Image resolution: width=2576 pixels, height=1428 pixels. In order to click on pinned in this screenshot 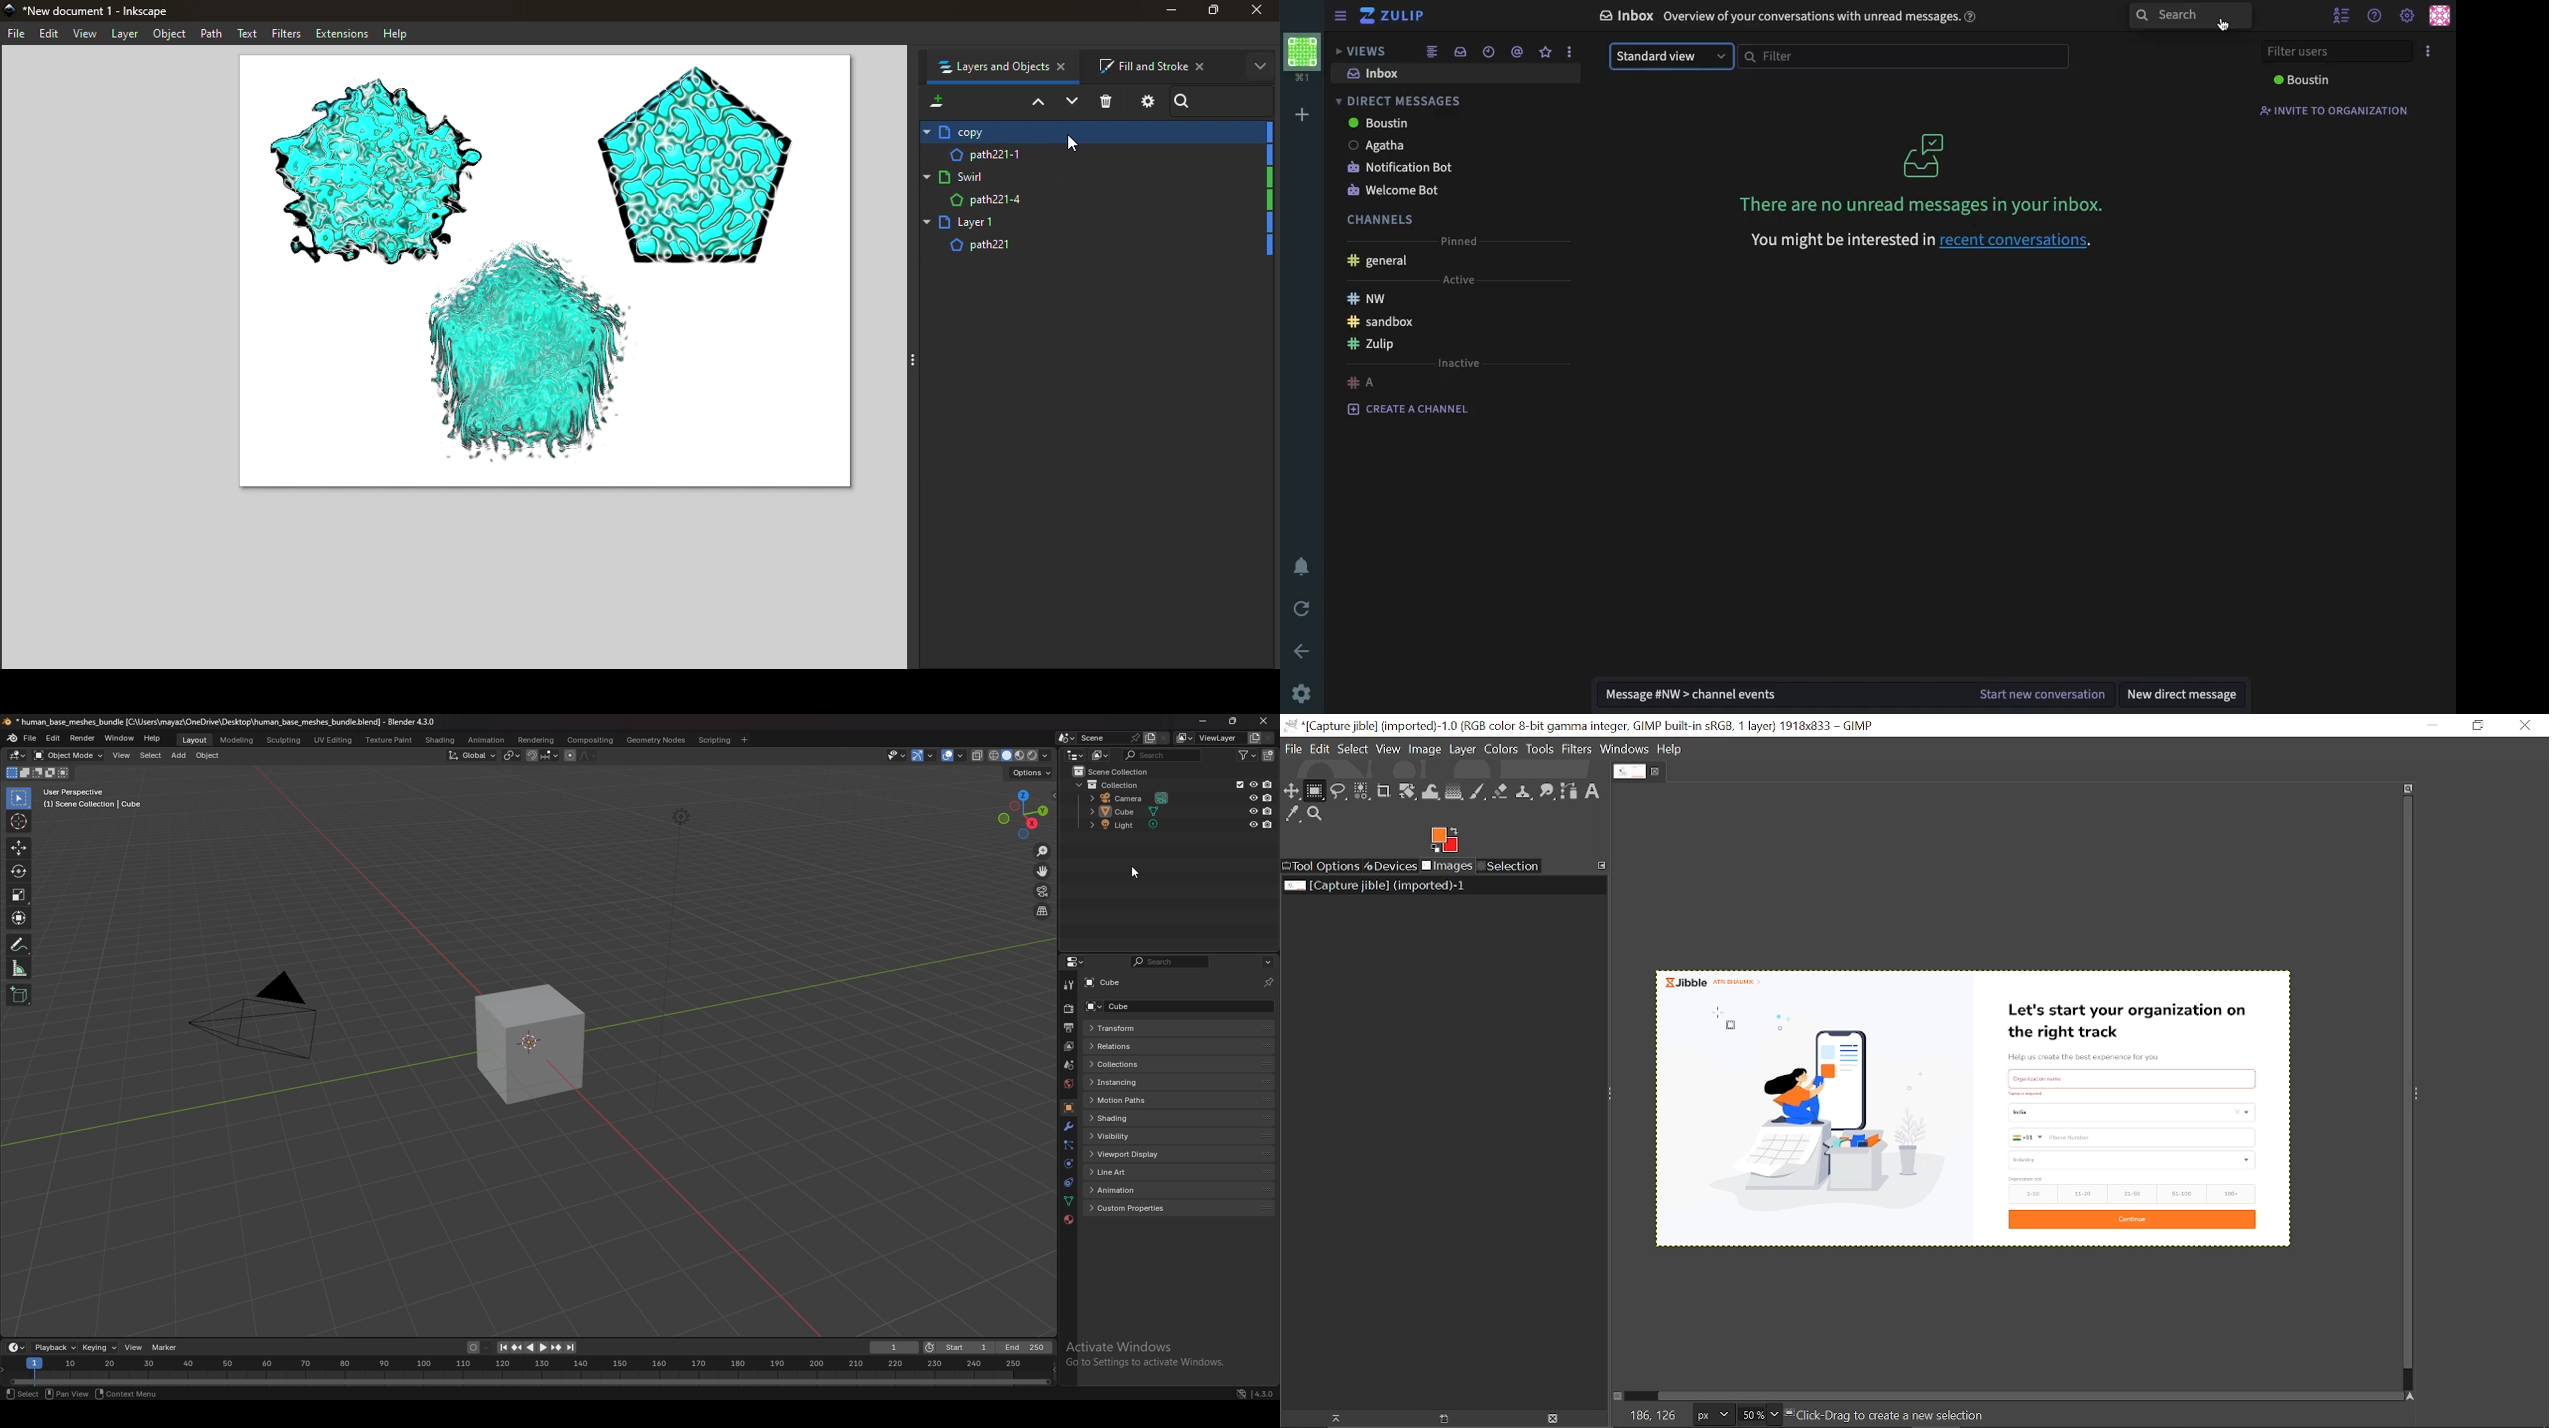, I will do `click(1460, 241)`.